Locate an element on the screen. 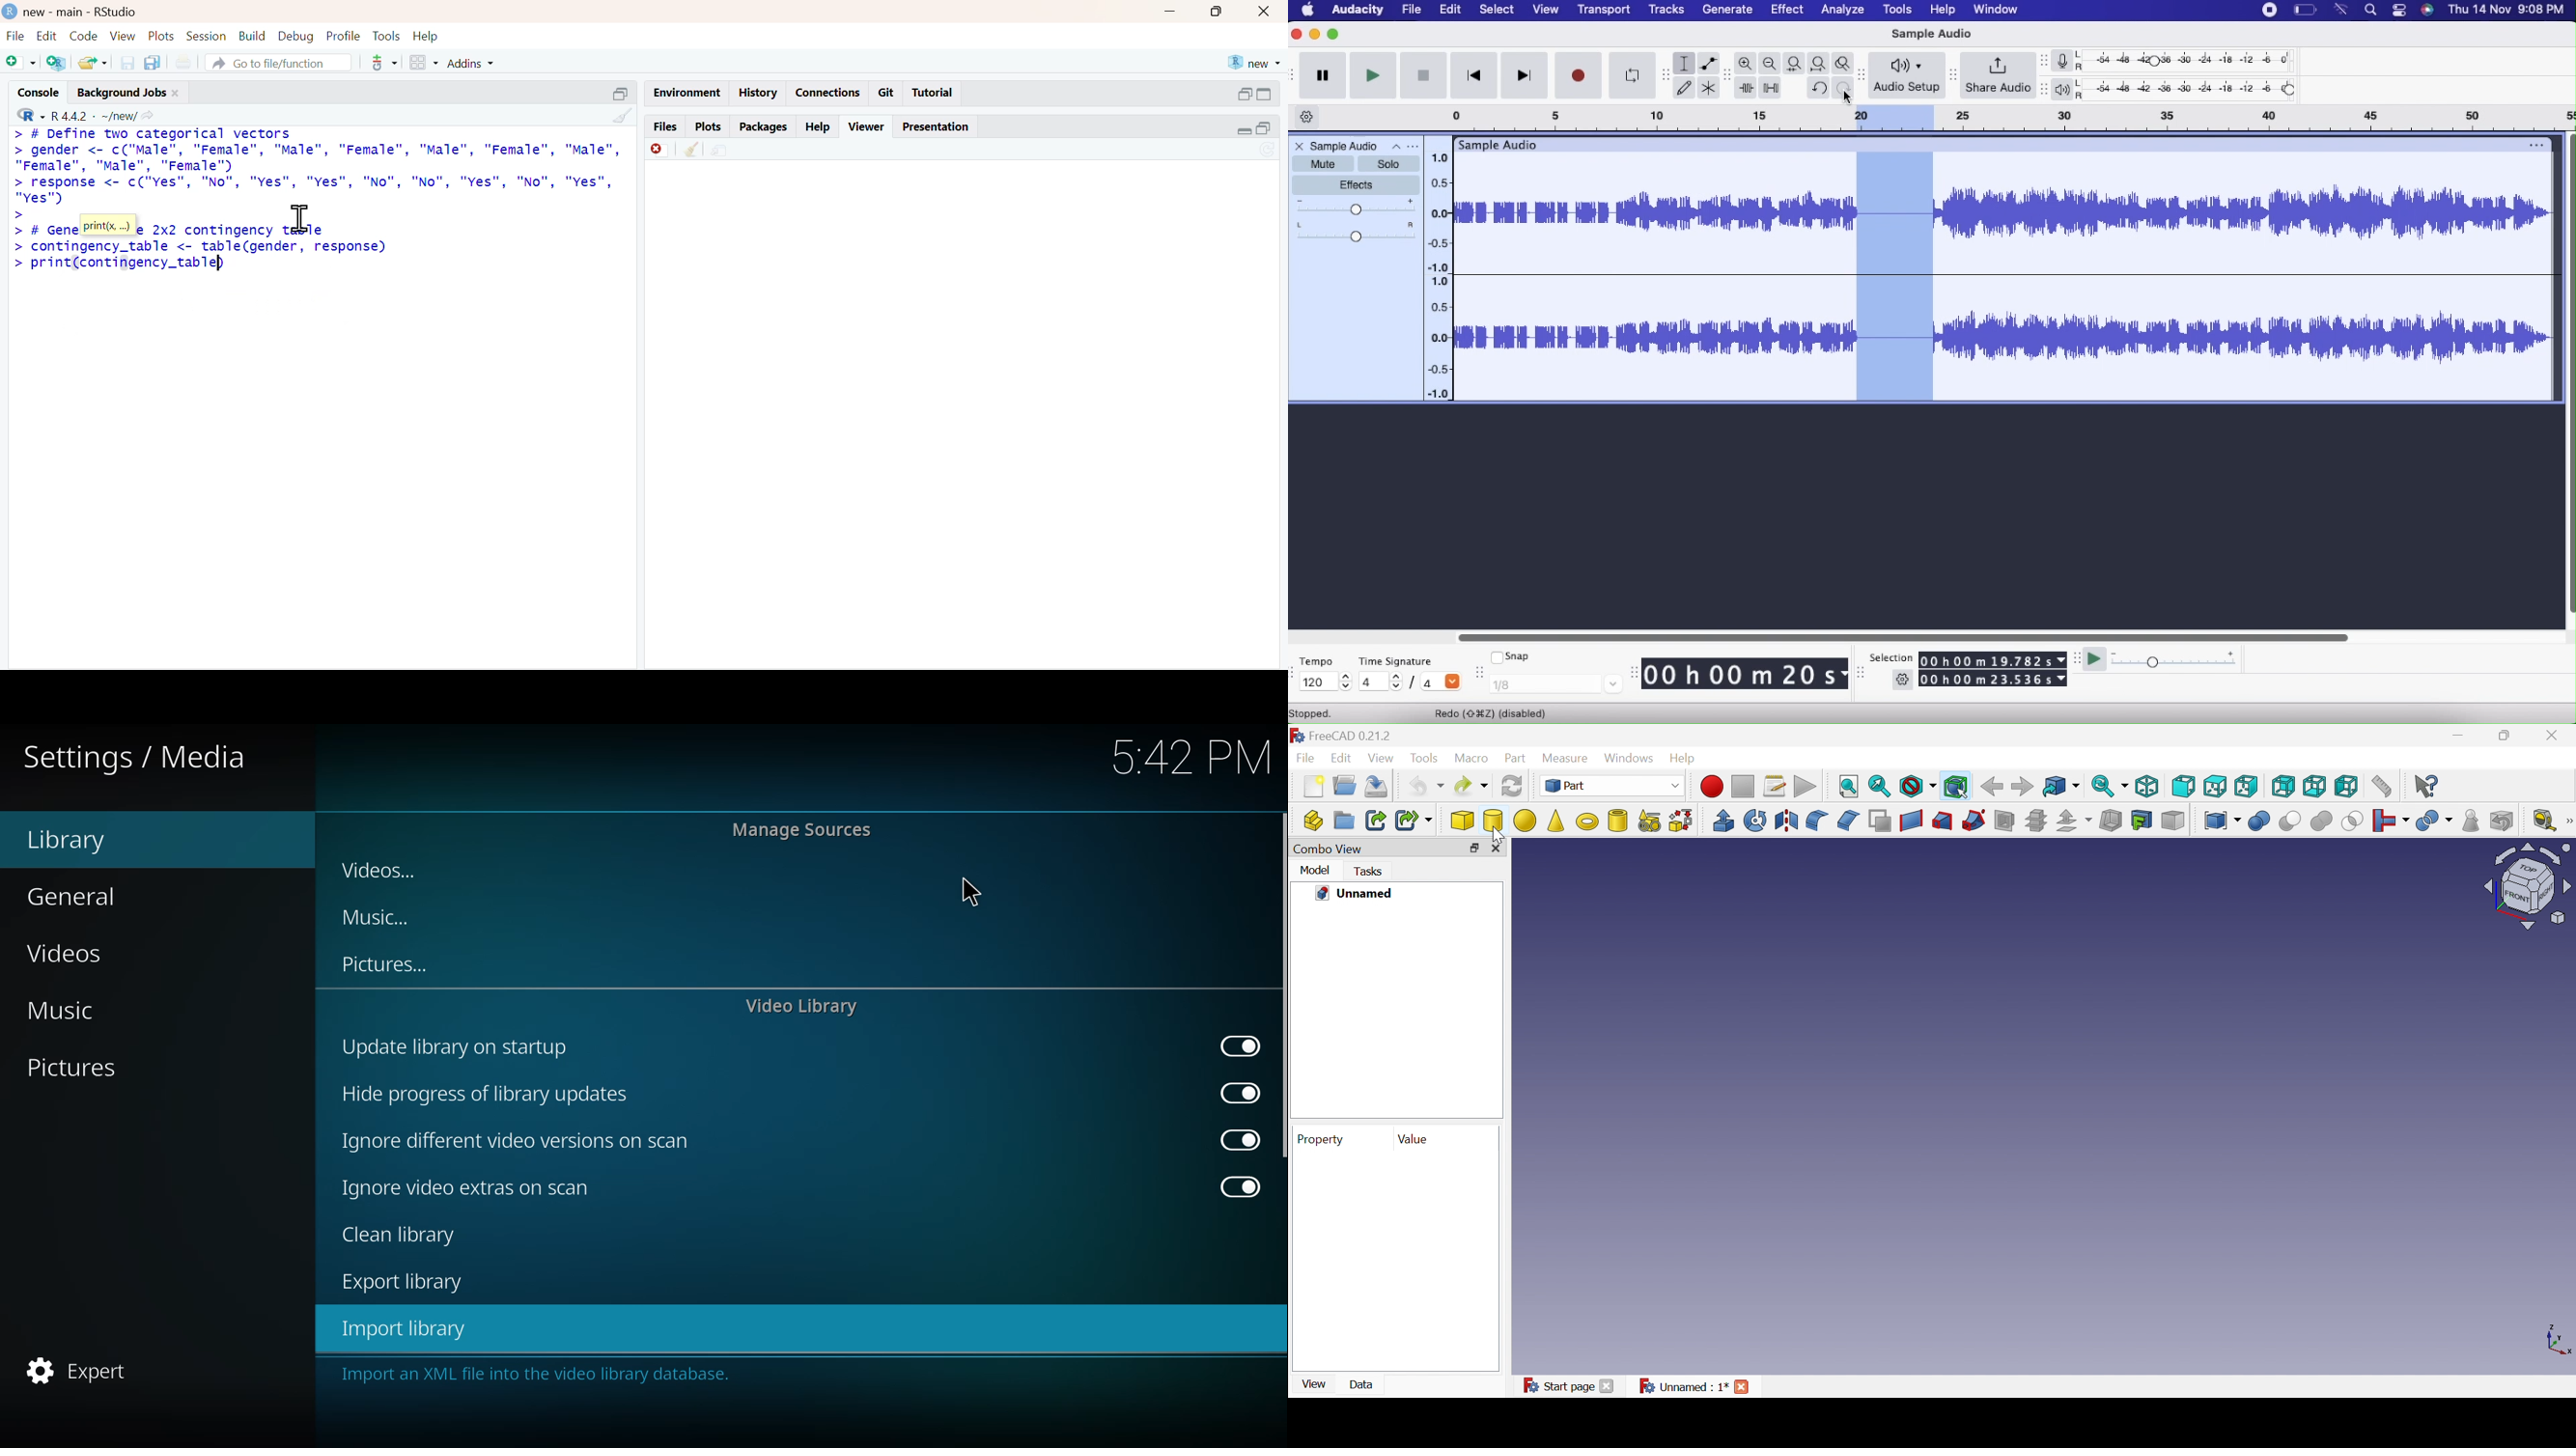 Image resolution: width=2576 pixels, height=1456 pixels. > contingency_table <- table(gender, response)> print(contingency_table) is located at coordinates (201, 257).